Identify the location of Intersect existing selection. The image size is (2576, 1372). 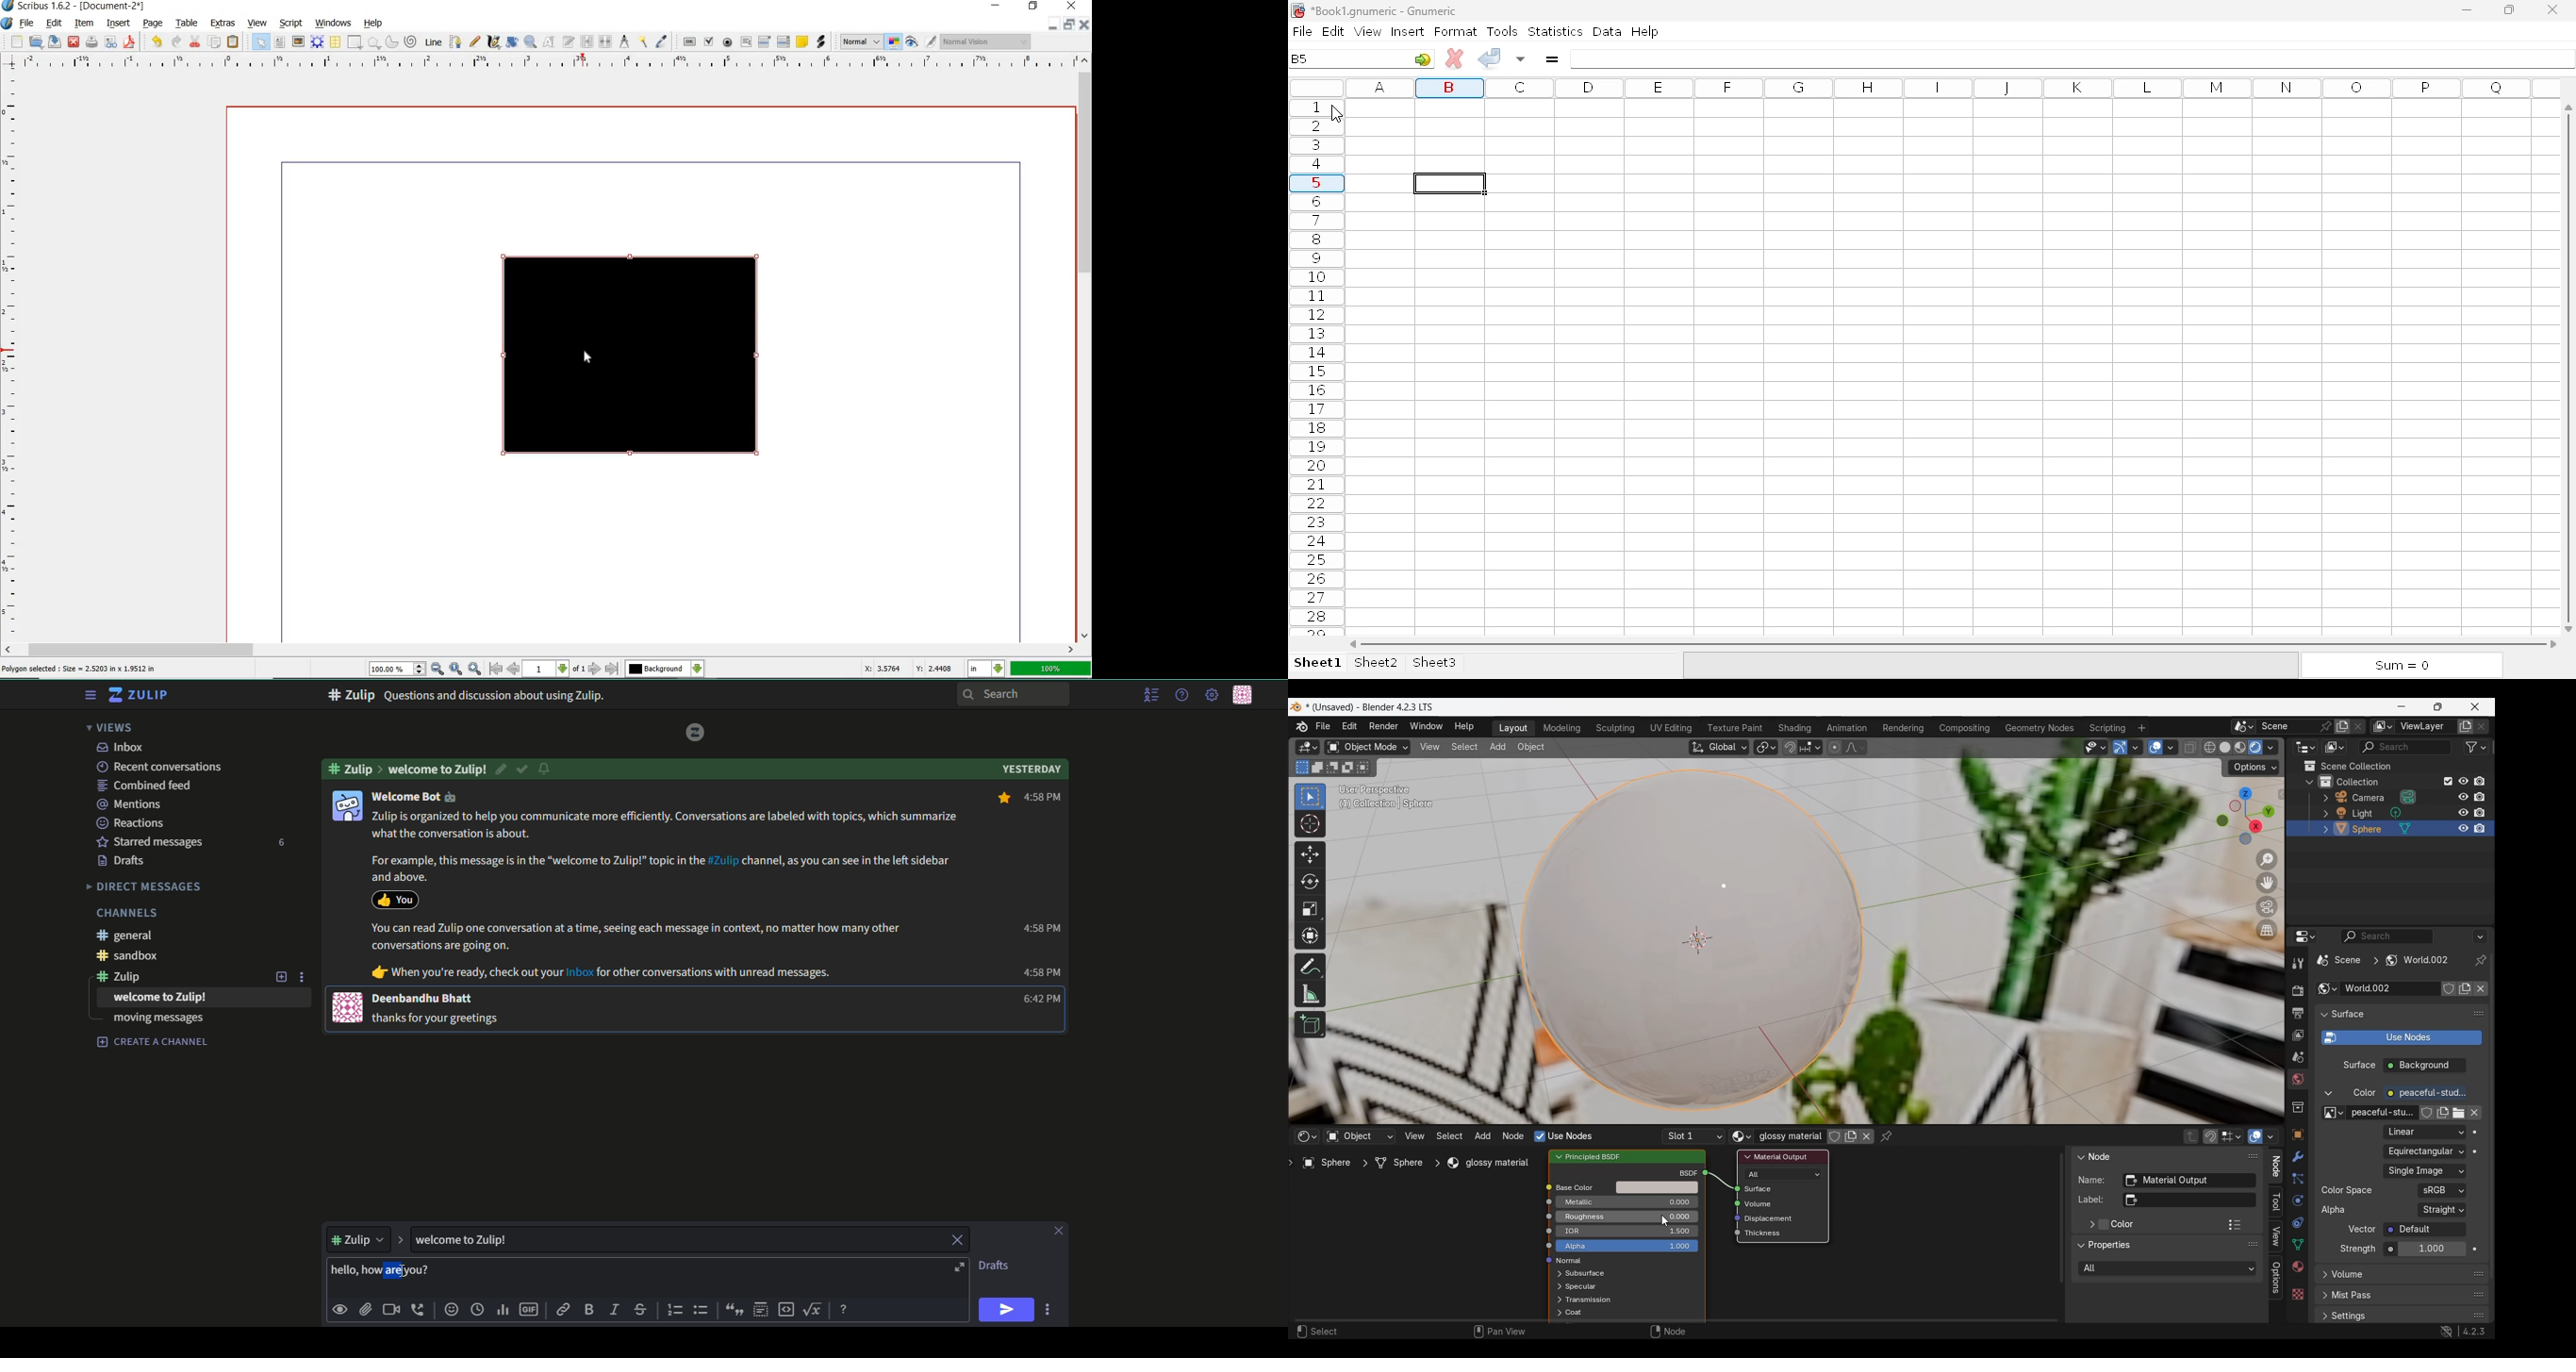
(1363, 768).